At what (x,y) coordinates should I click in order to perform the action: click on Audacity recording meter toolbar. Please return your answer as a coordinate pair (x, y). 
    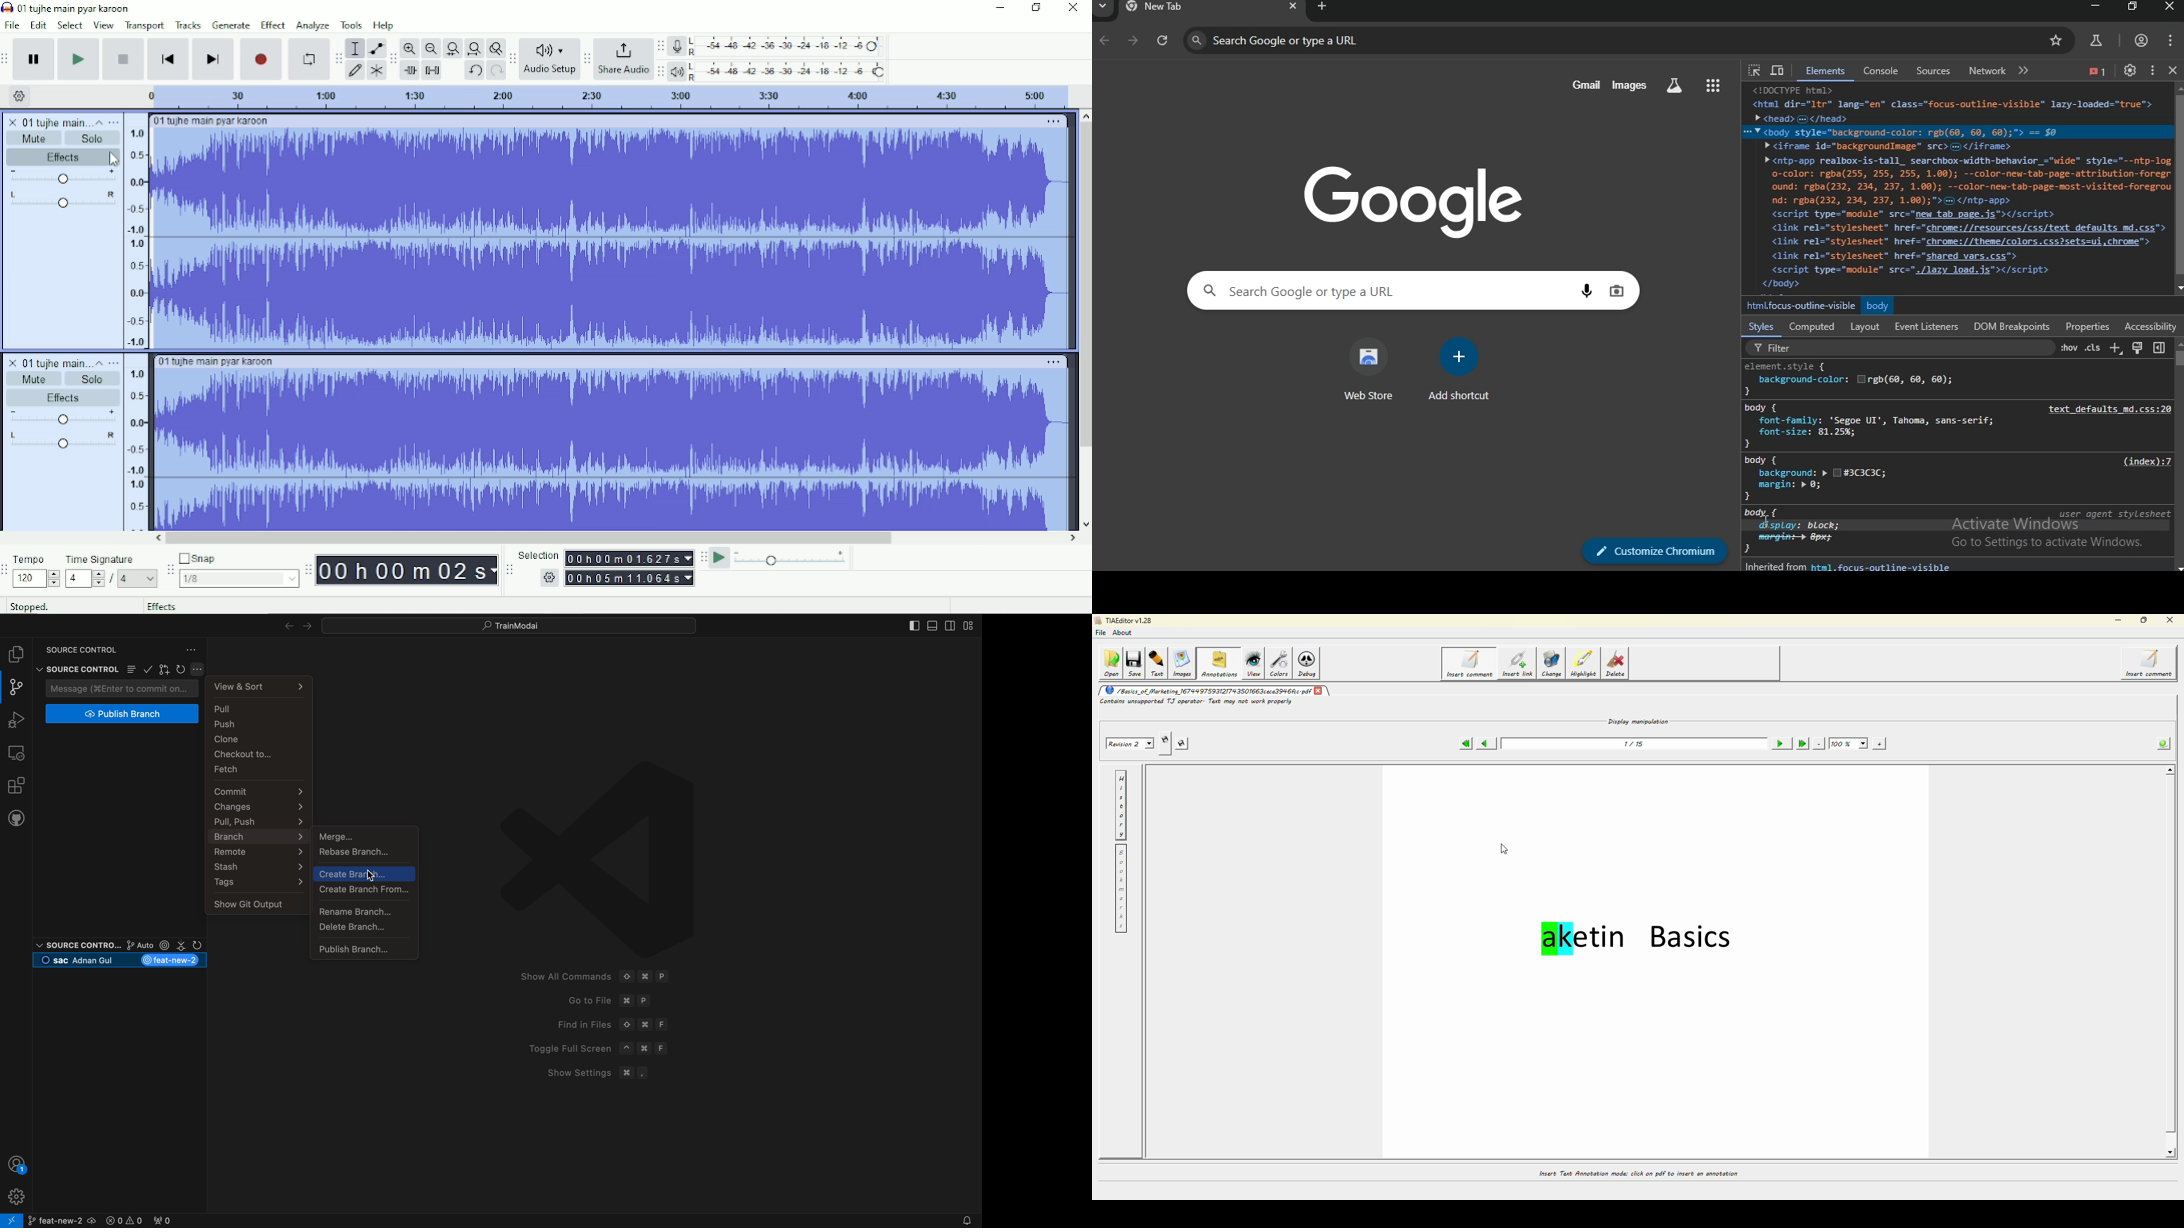
    Looking at the image, I should click on (661, 46).